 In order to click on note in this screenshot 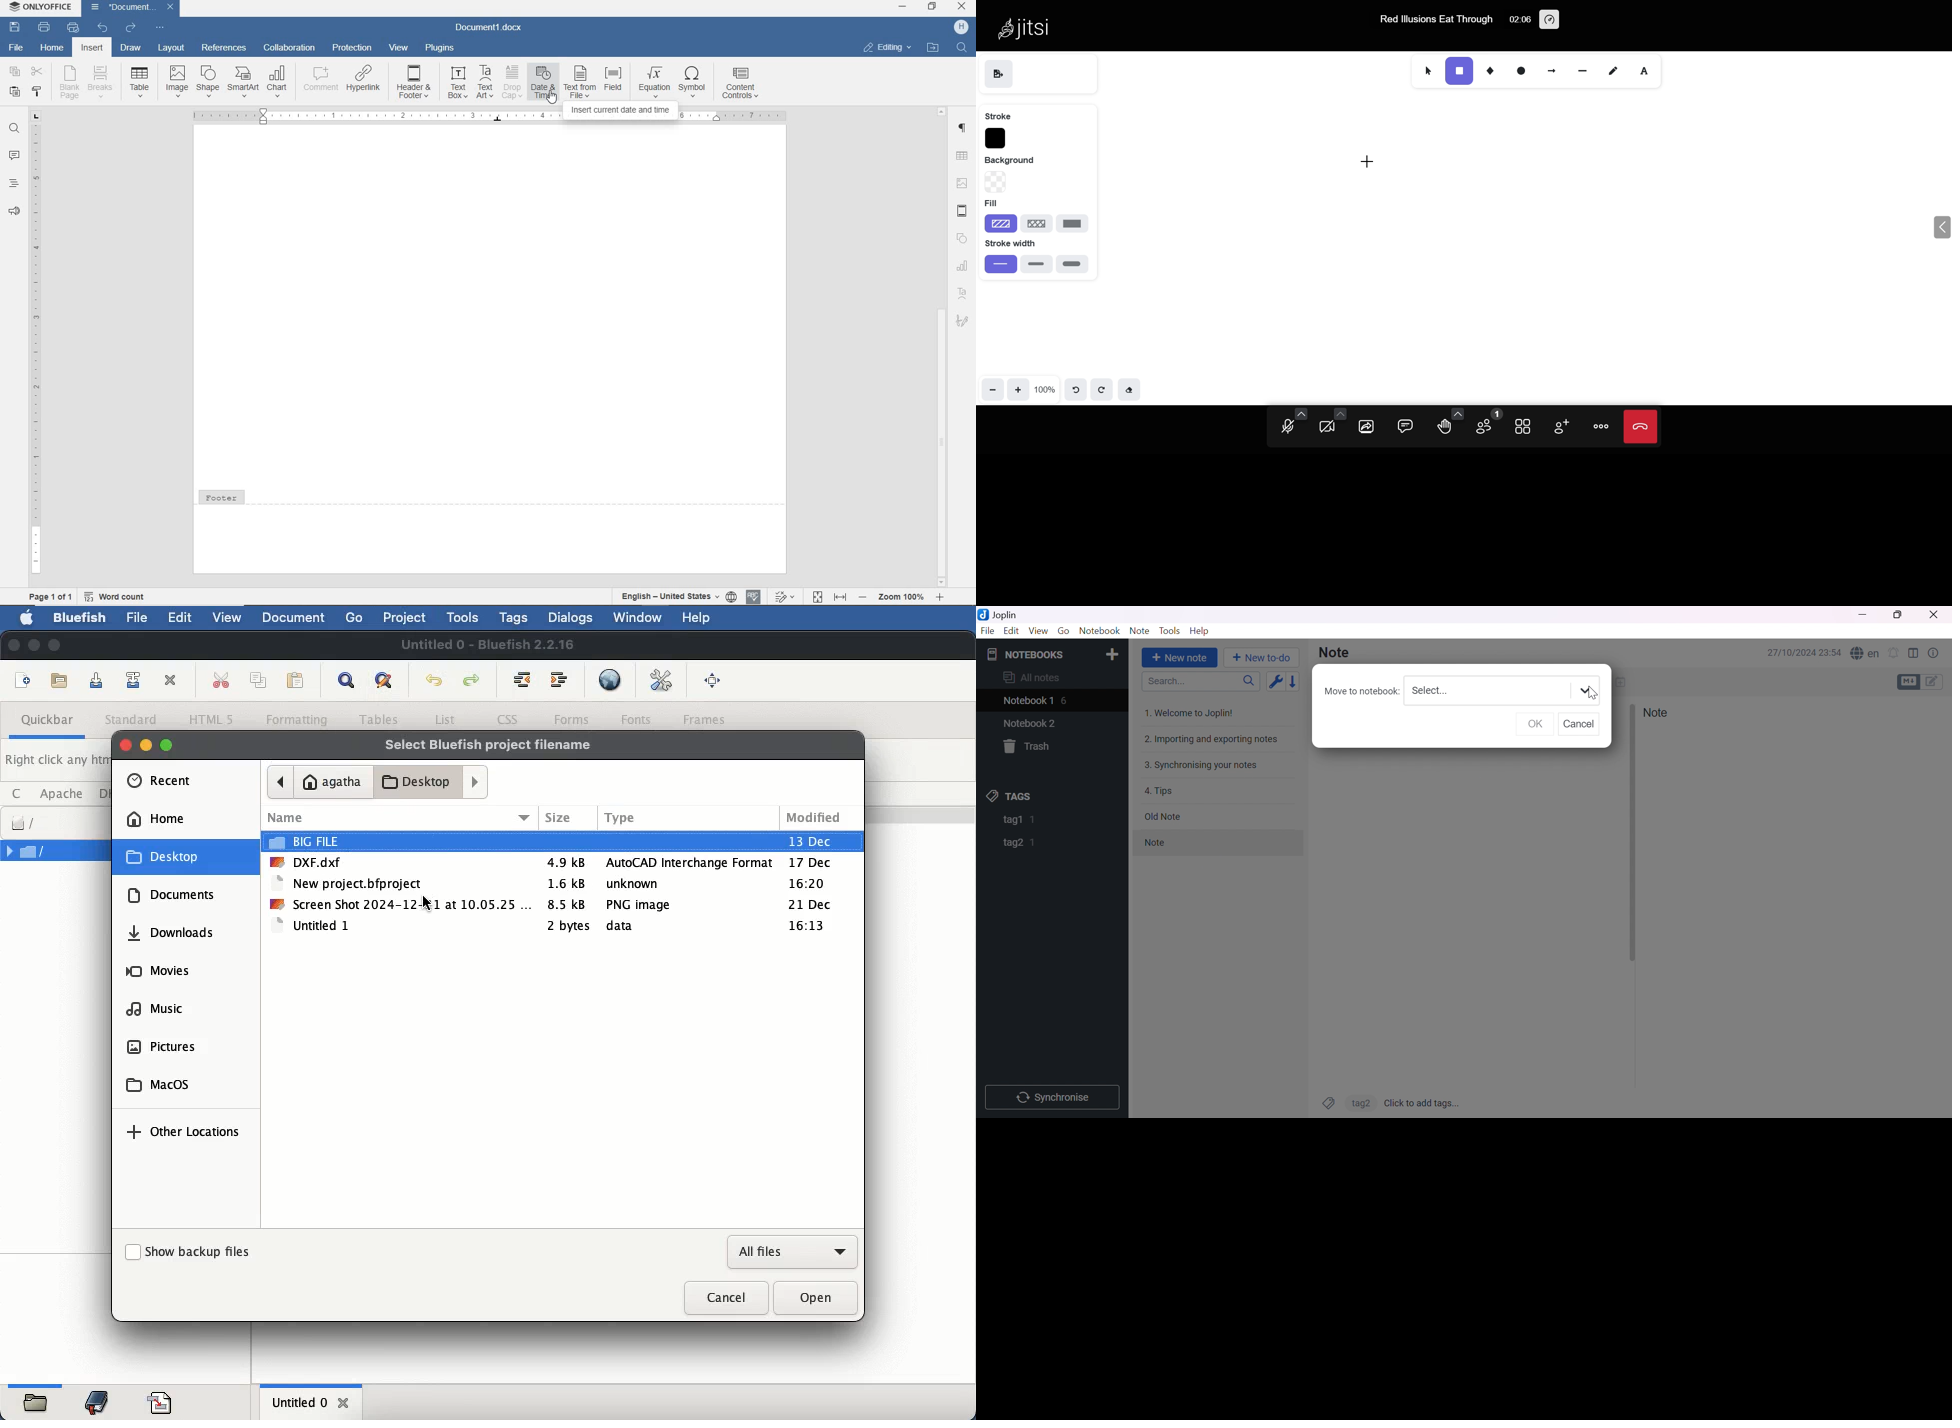, I will do `click(1169, 843)`.